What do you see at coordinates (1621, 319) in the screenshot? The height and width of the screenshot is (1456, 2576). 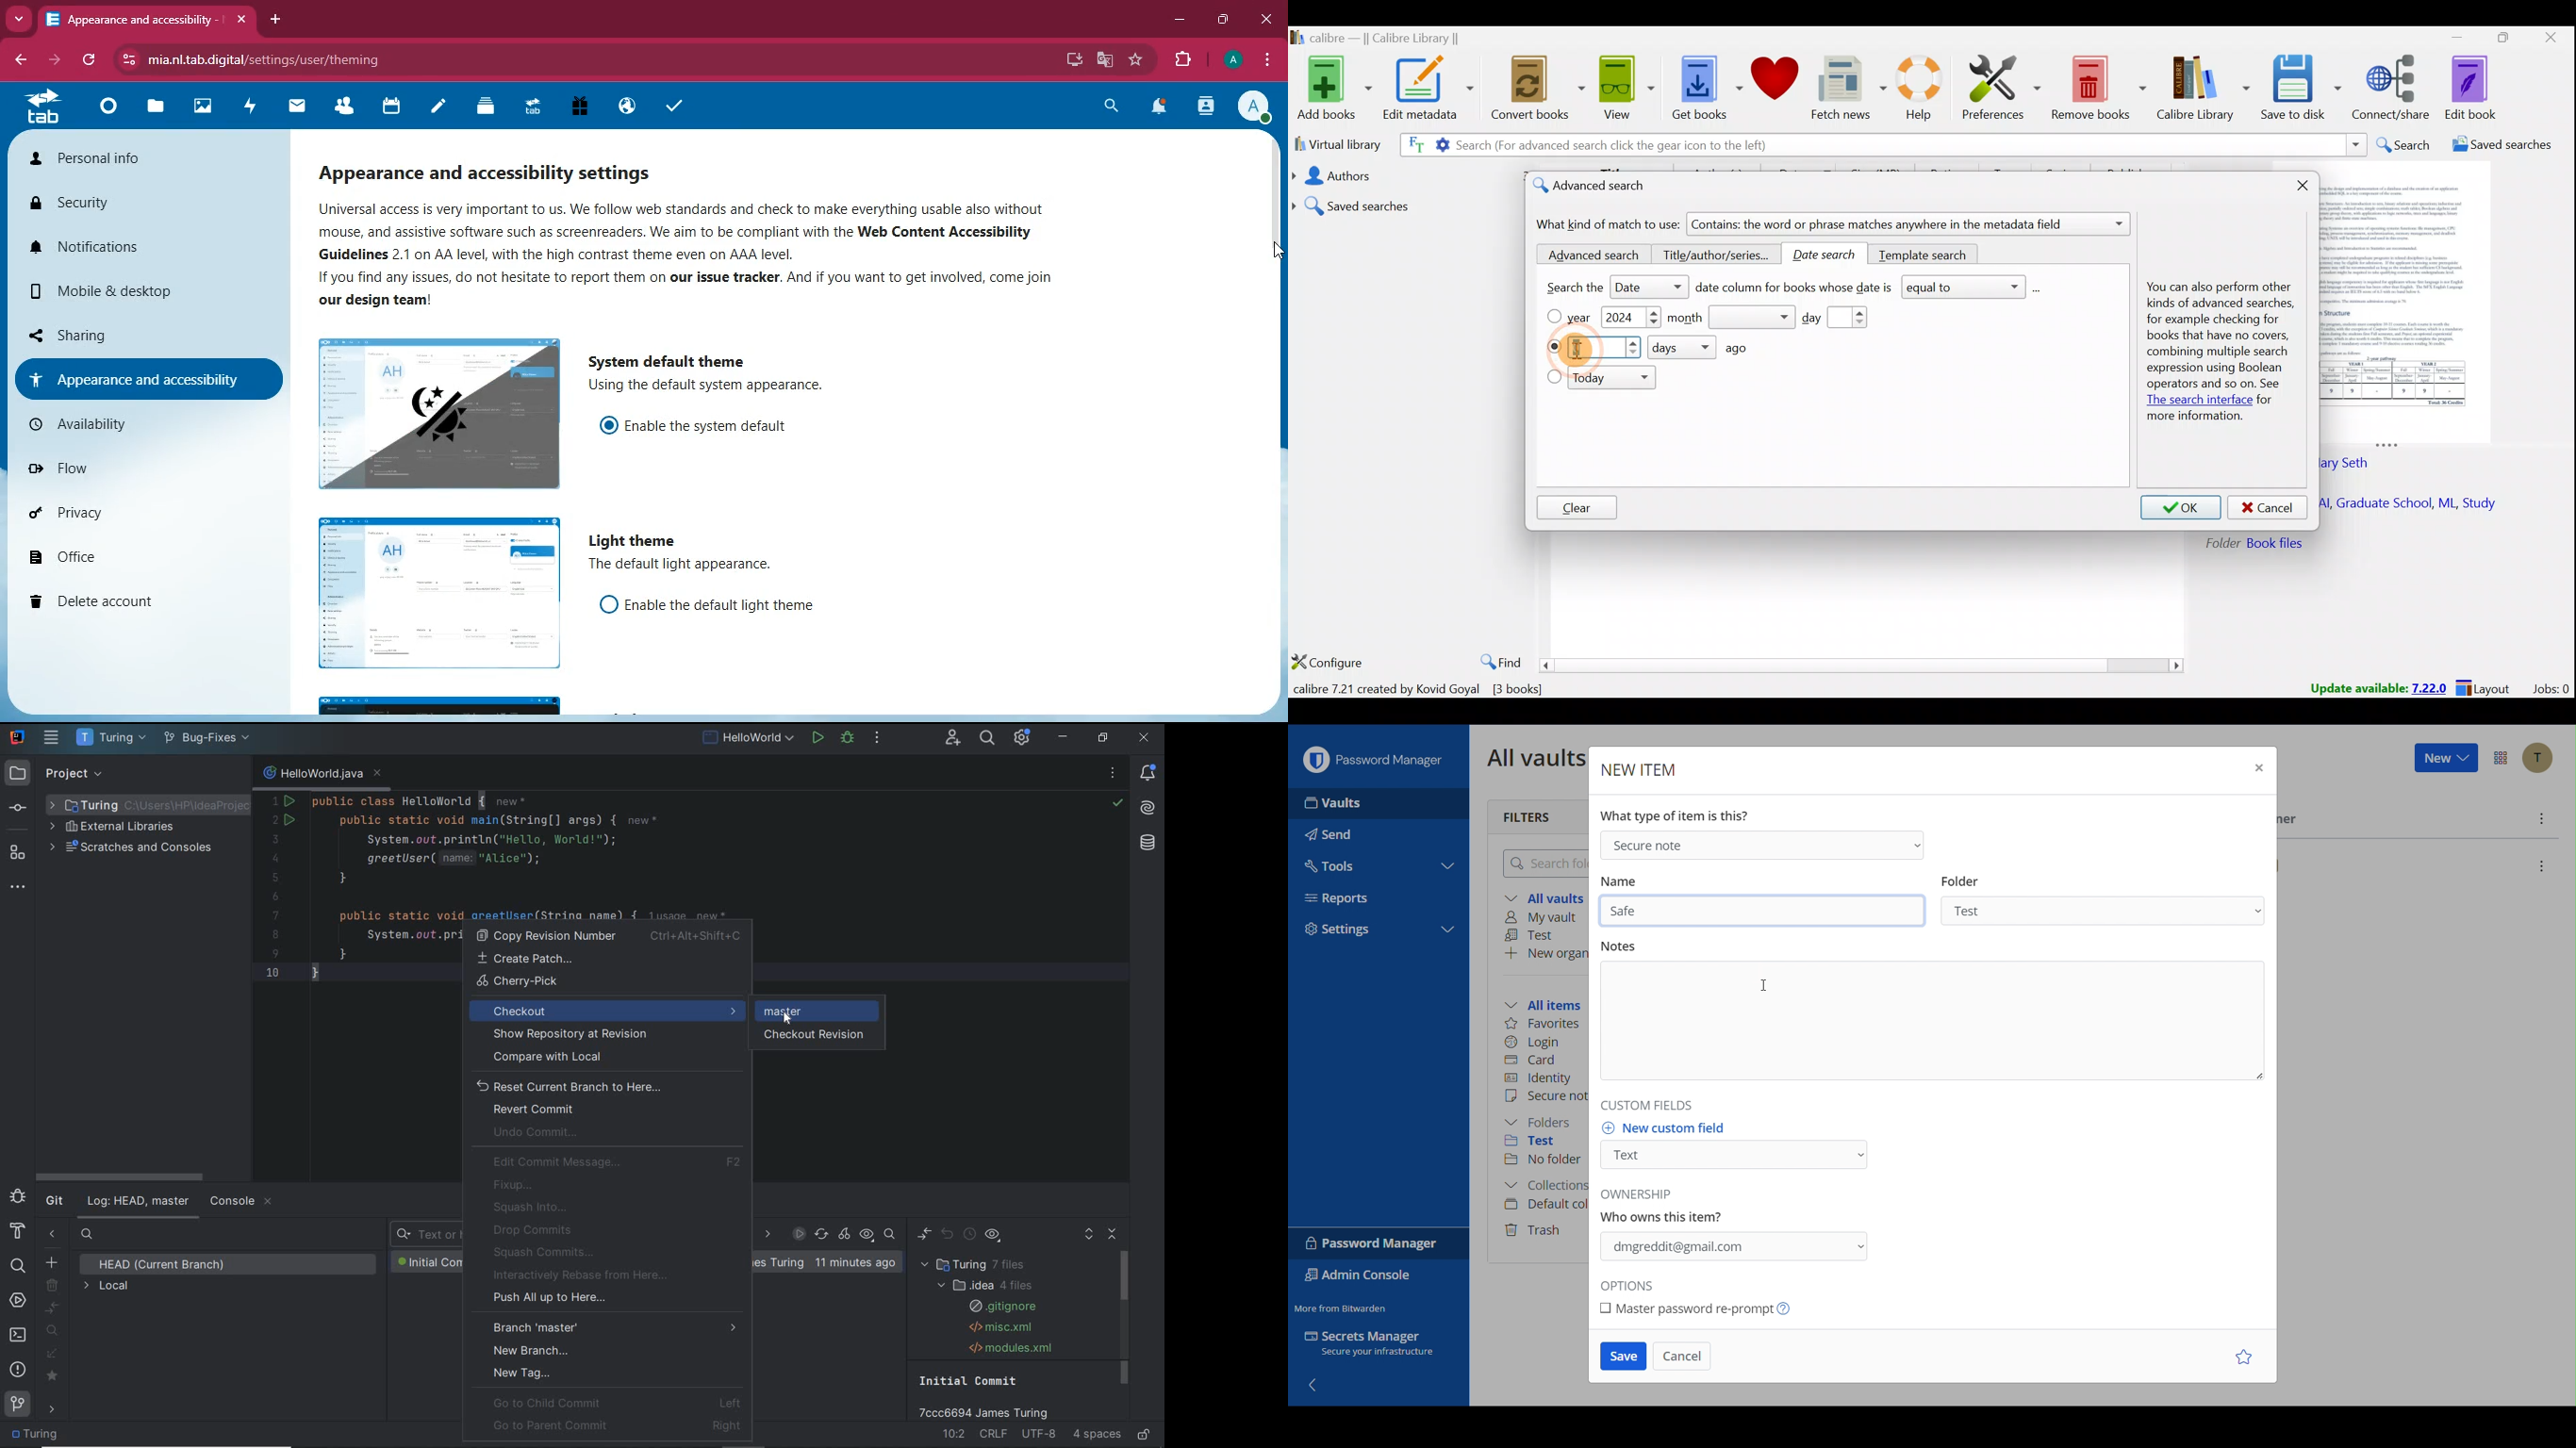 I see `2024` at bounding box center [1621, 319].